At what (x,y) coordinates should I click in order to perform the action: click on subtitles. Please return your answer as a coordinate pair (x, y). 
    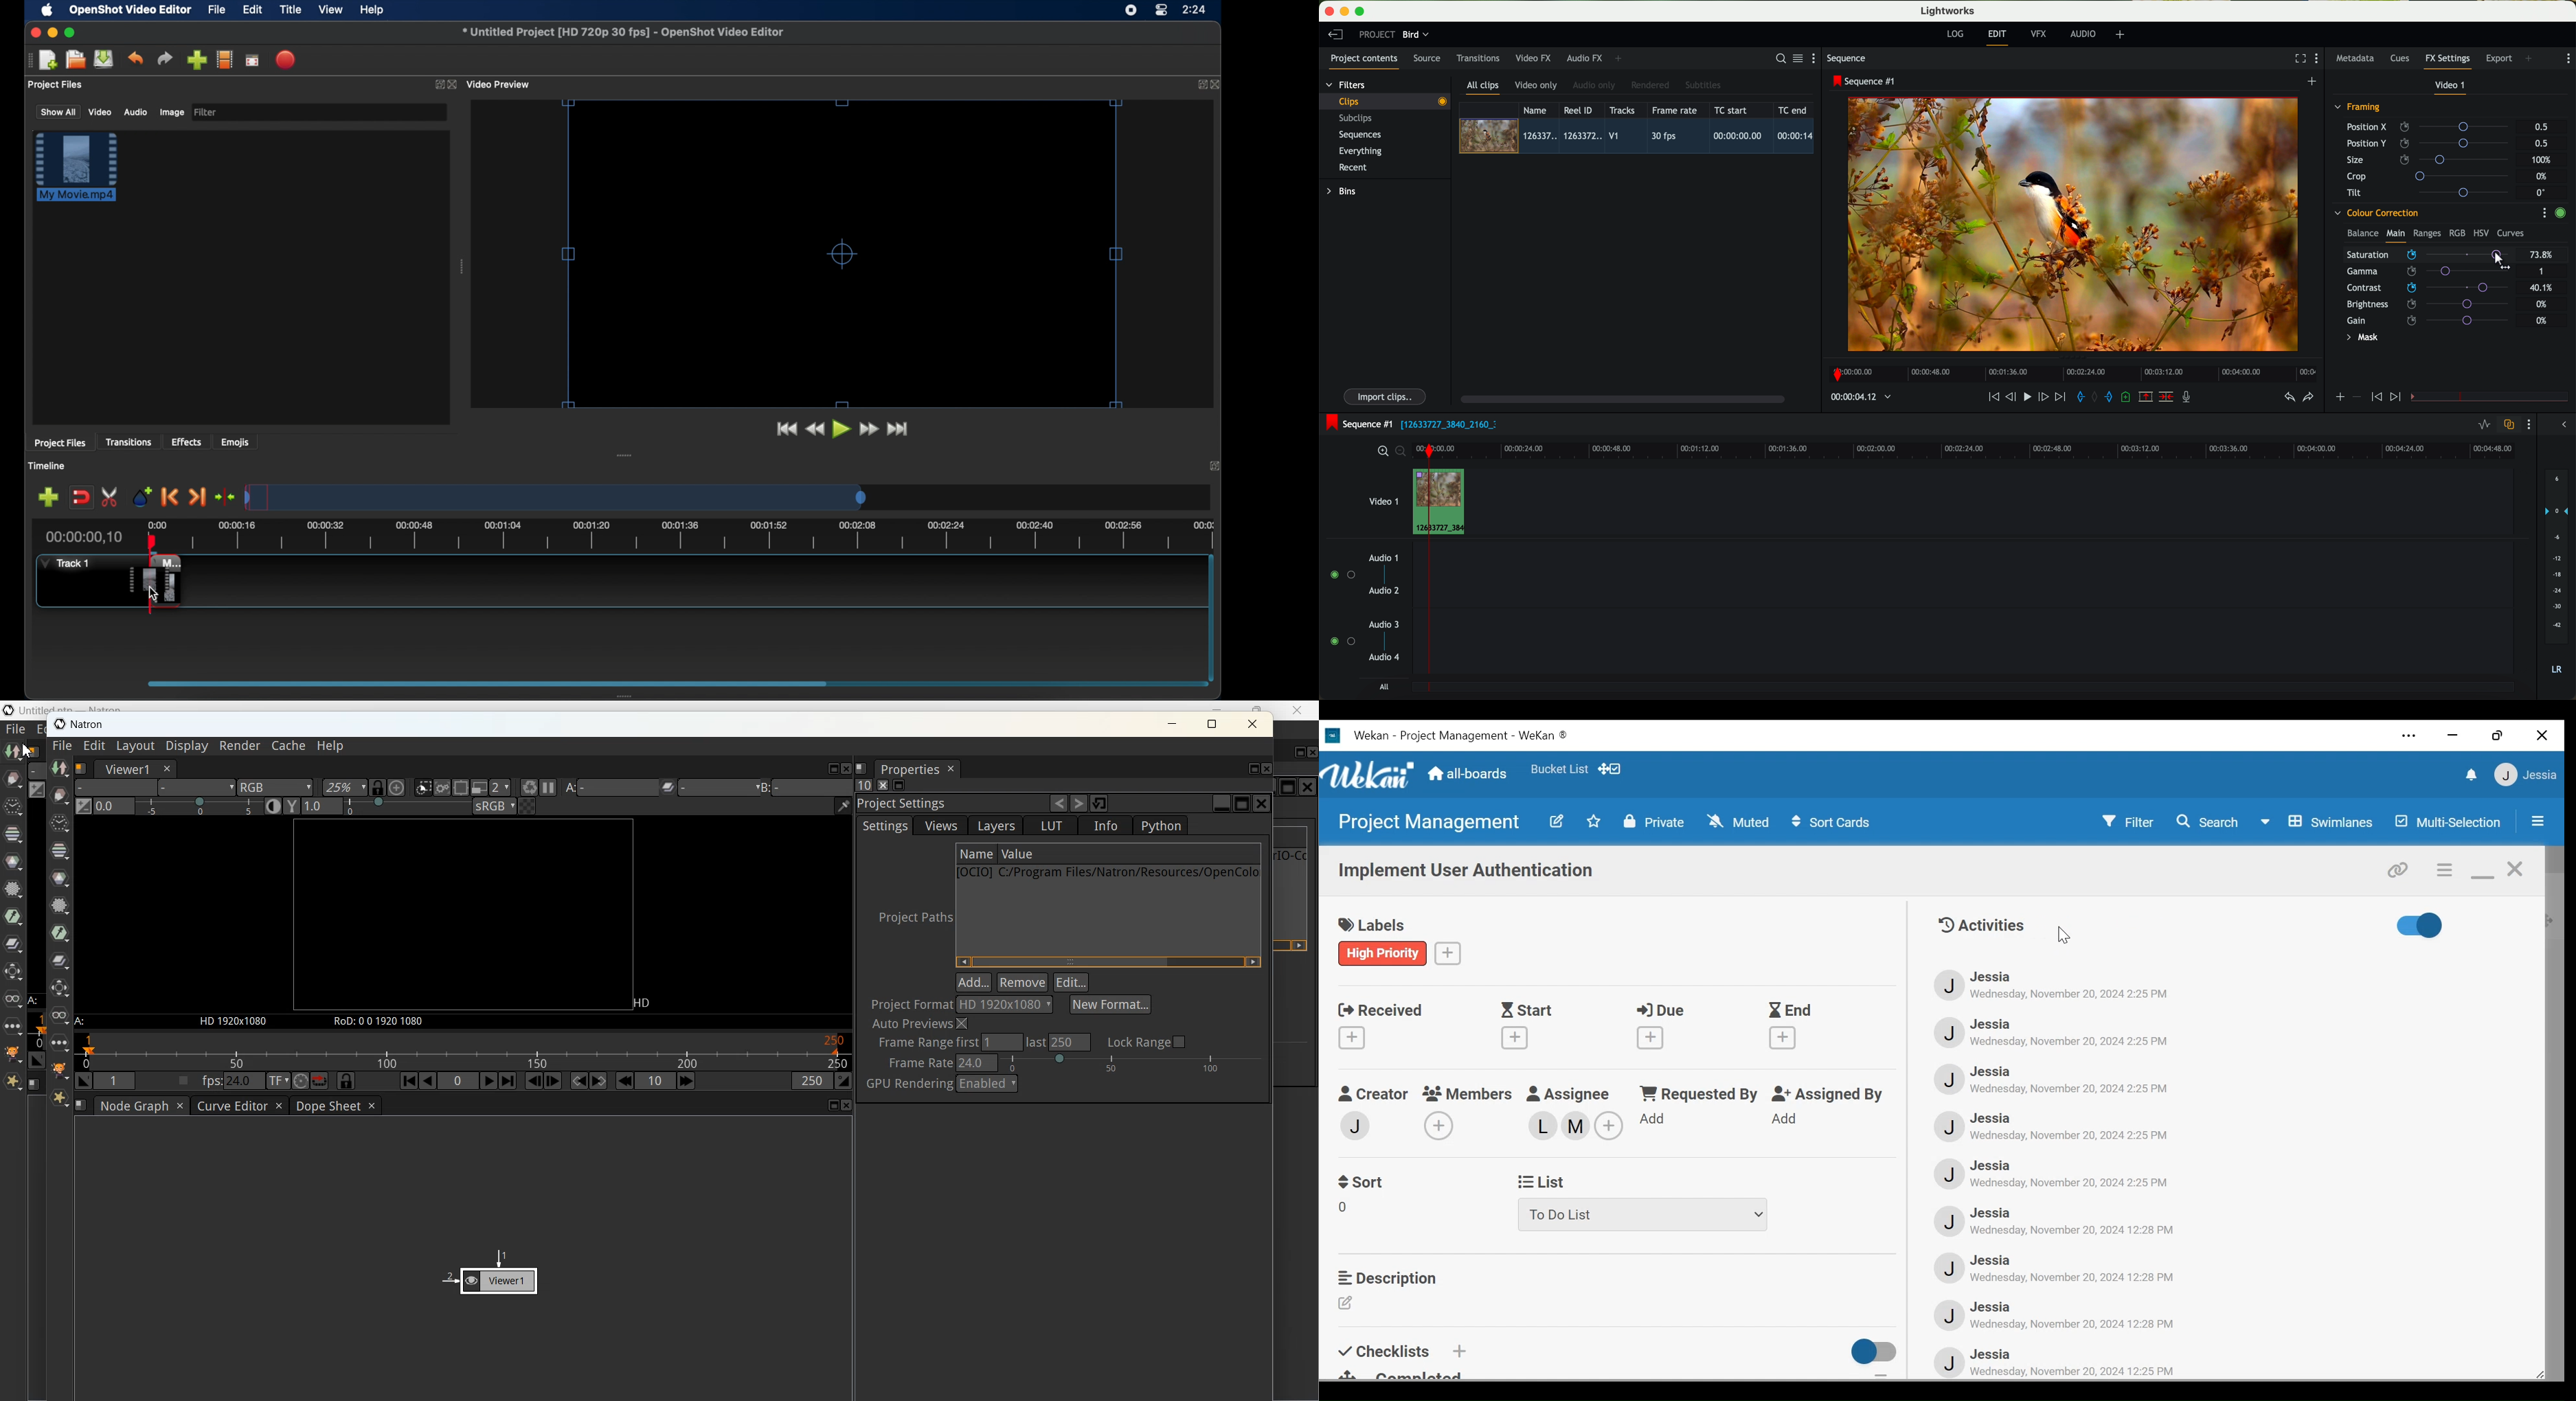
    Looking at the image, I should click on (1702, 86).